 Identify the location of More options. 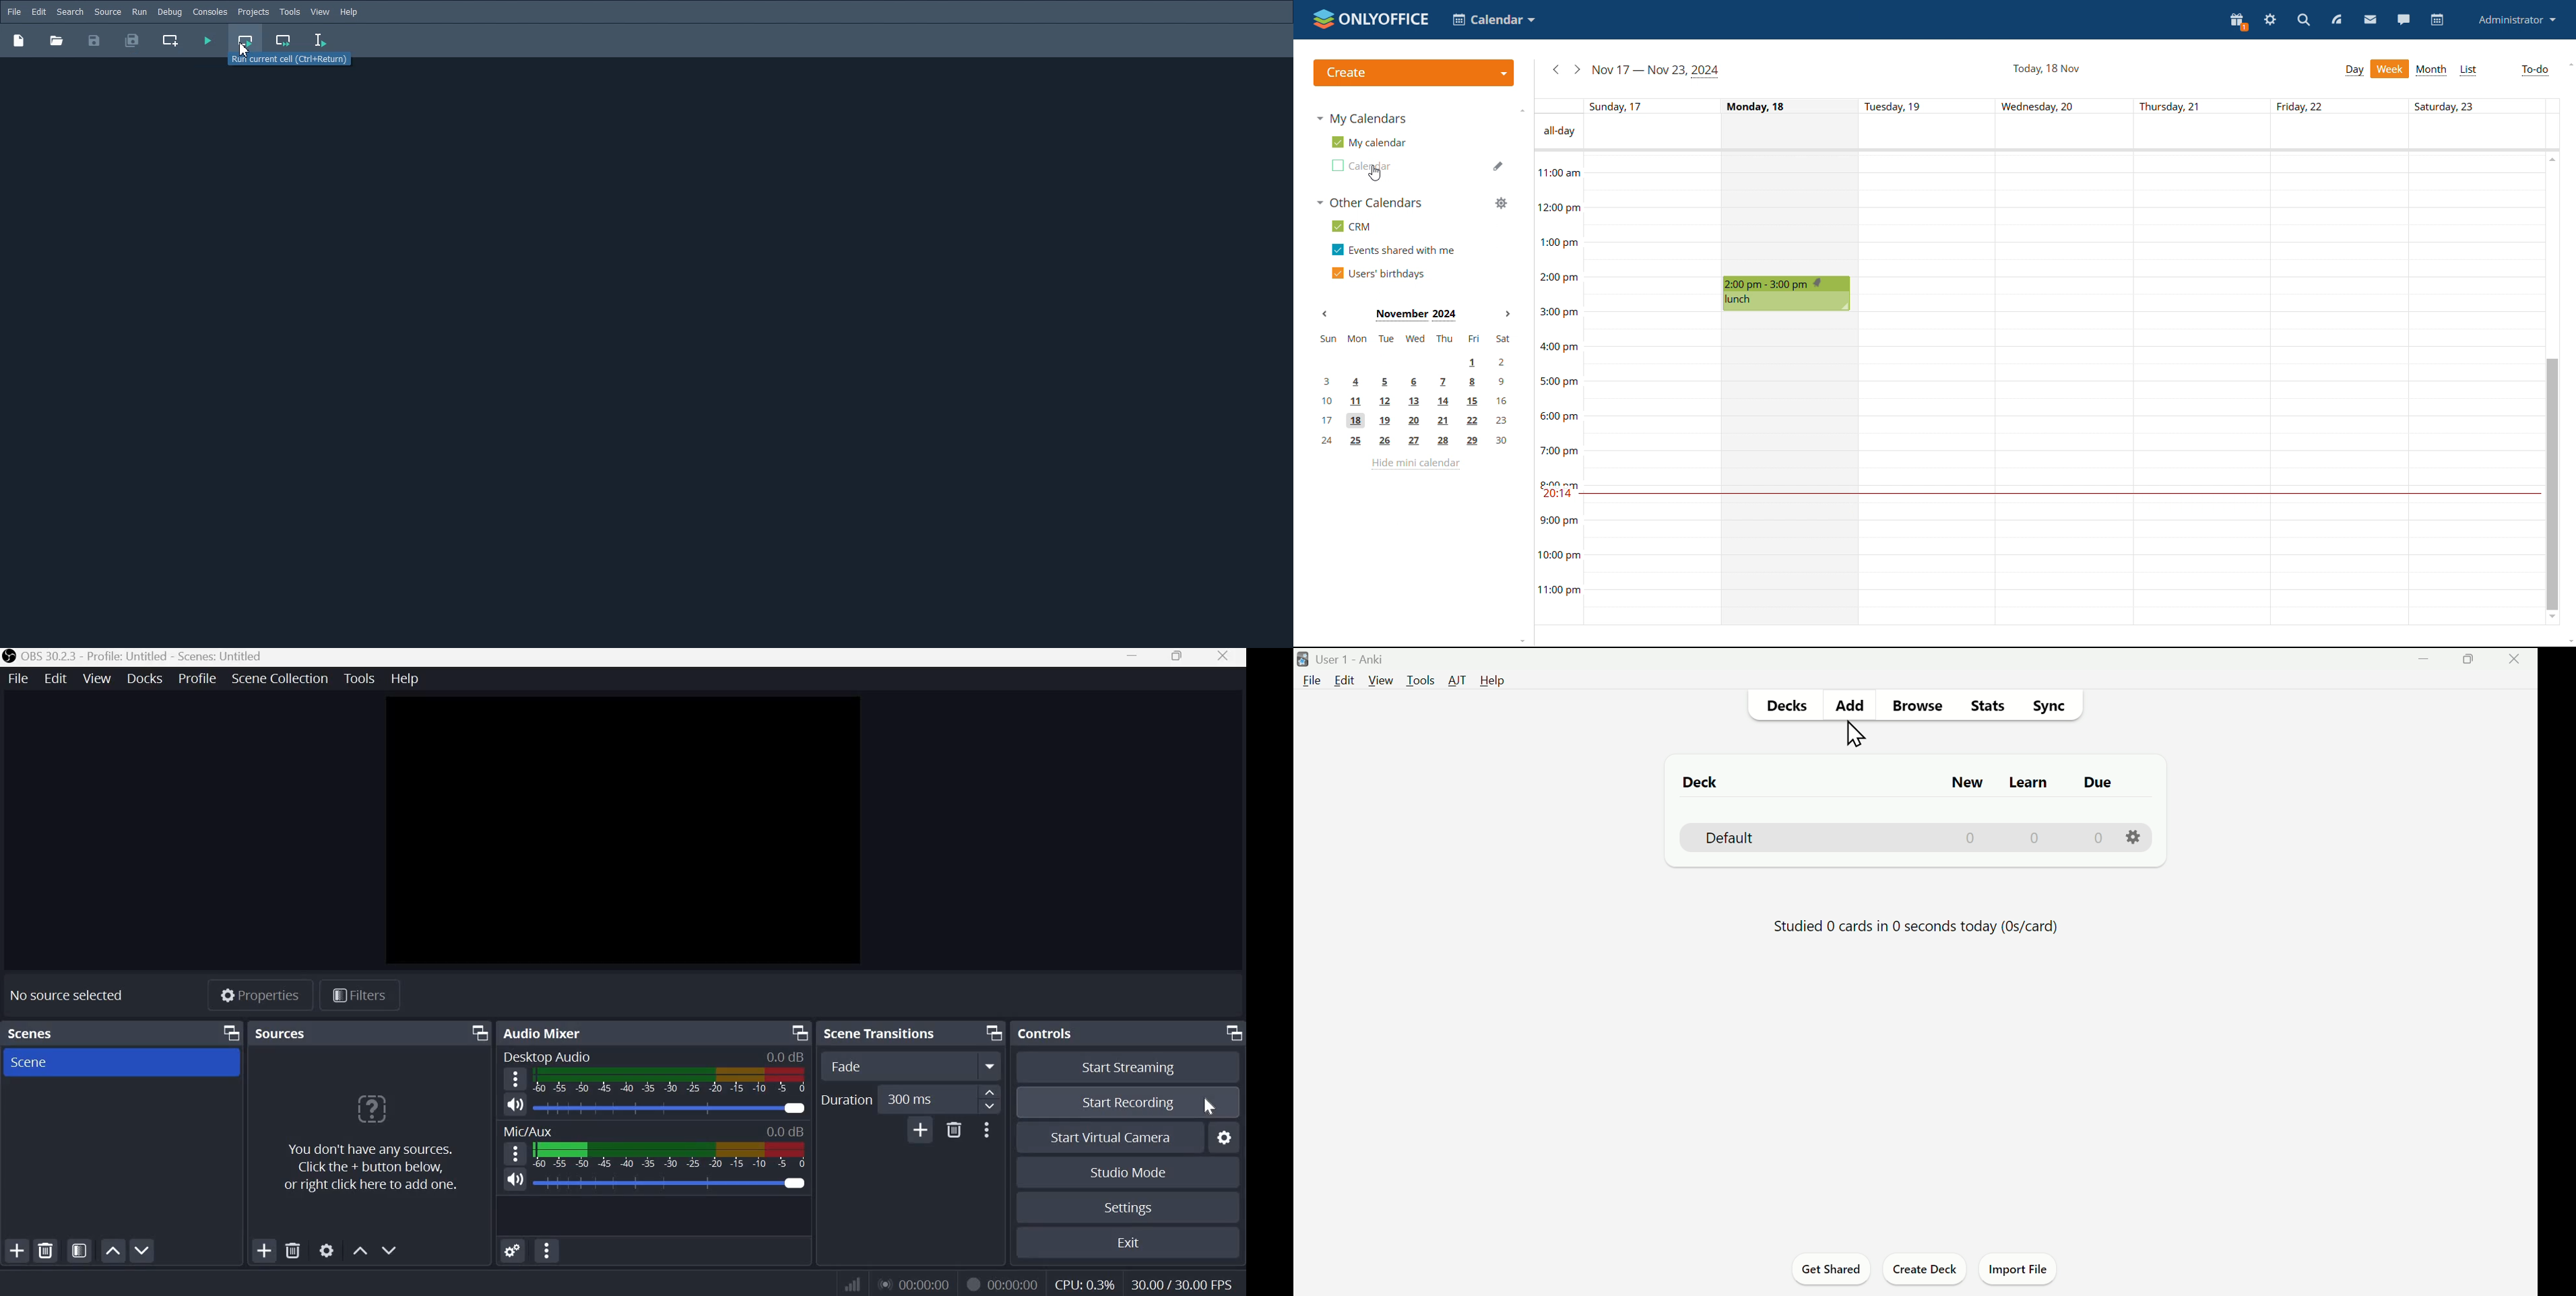
(990, 1130).